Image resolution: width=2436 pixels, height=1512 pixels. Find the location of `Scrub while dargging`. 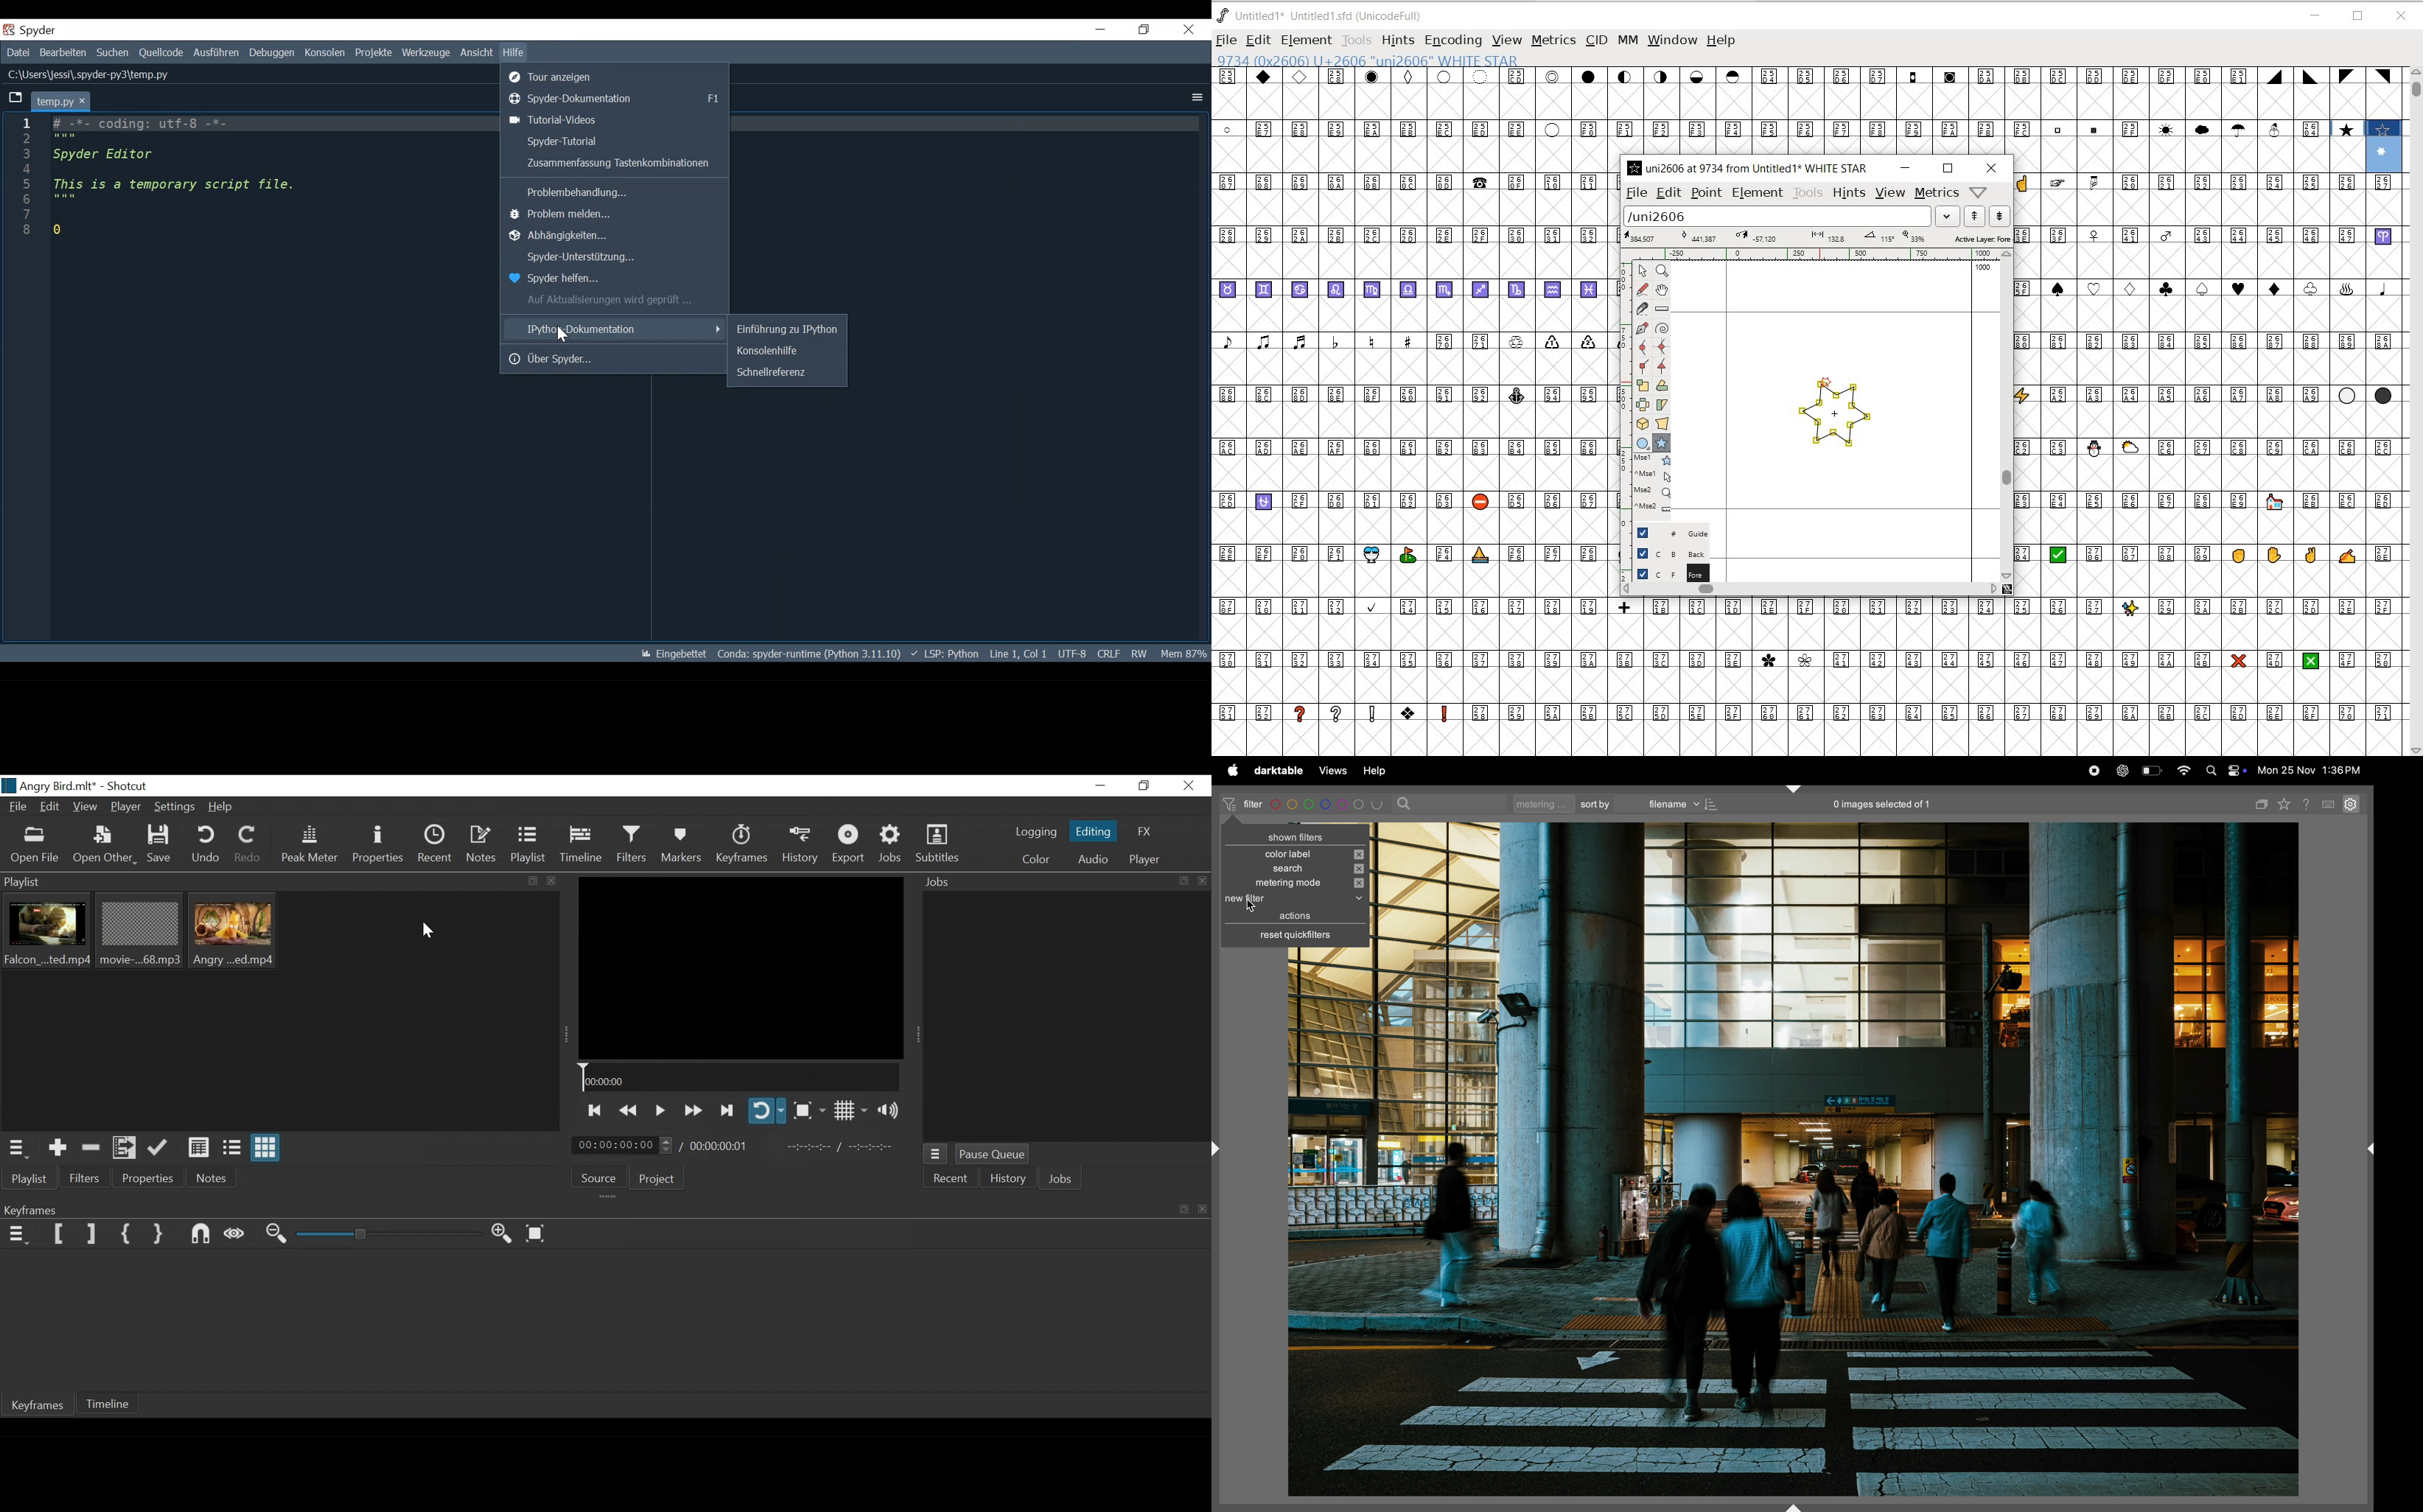

Scrub while dargging is located at coordinates (237, 1236).